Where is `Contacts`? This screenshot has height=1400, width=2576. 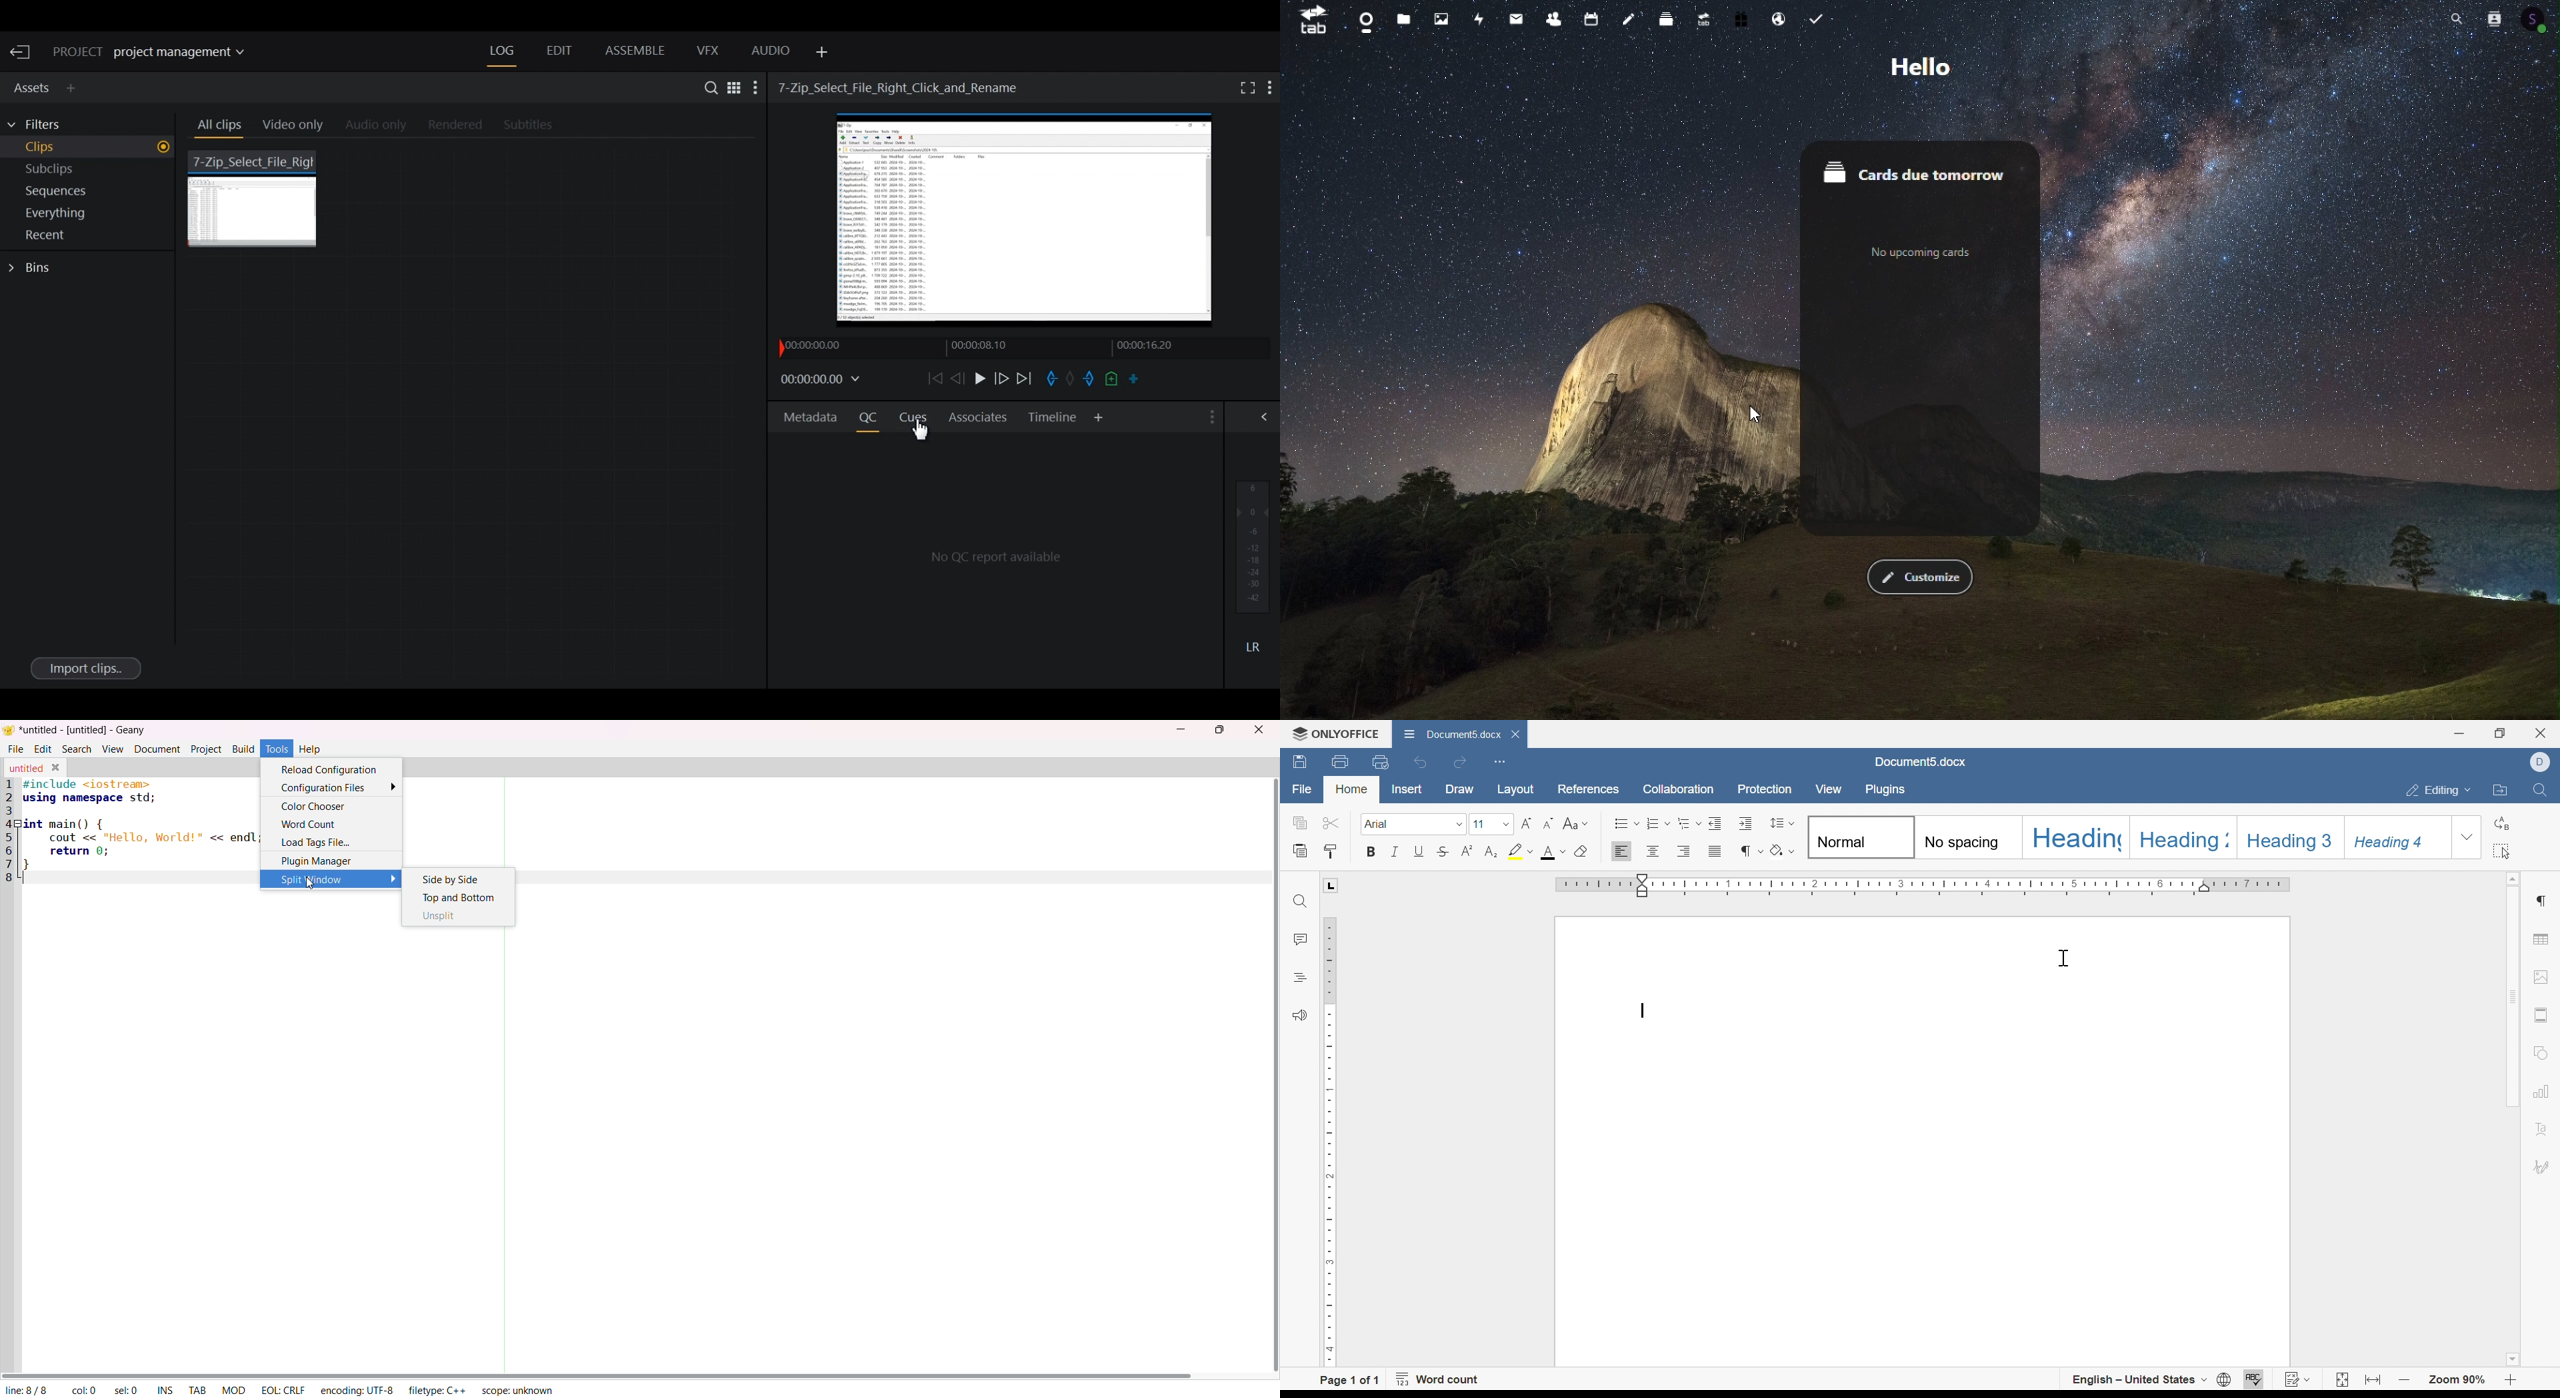
Contacts is located at coordinates (1552, 18).